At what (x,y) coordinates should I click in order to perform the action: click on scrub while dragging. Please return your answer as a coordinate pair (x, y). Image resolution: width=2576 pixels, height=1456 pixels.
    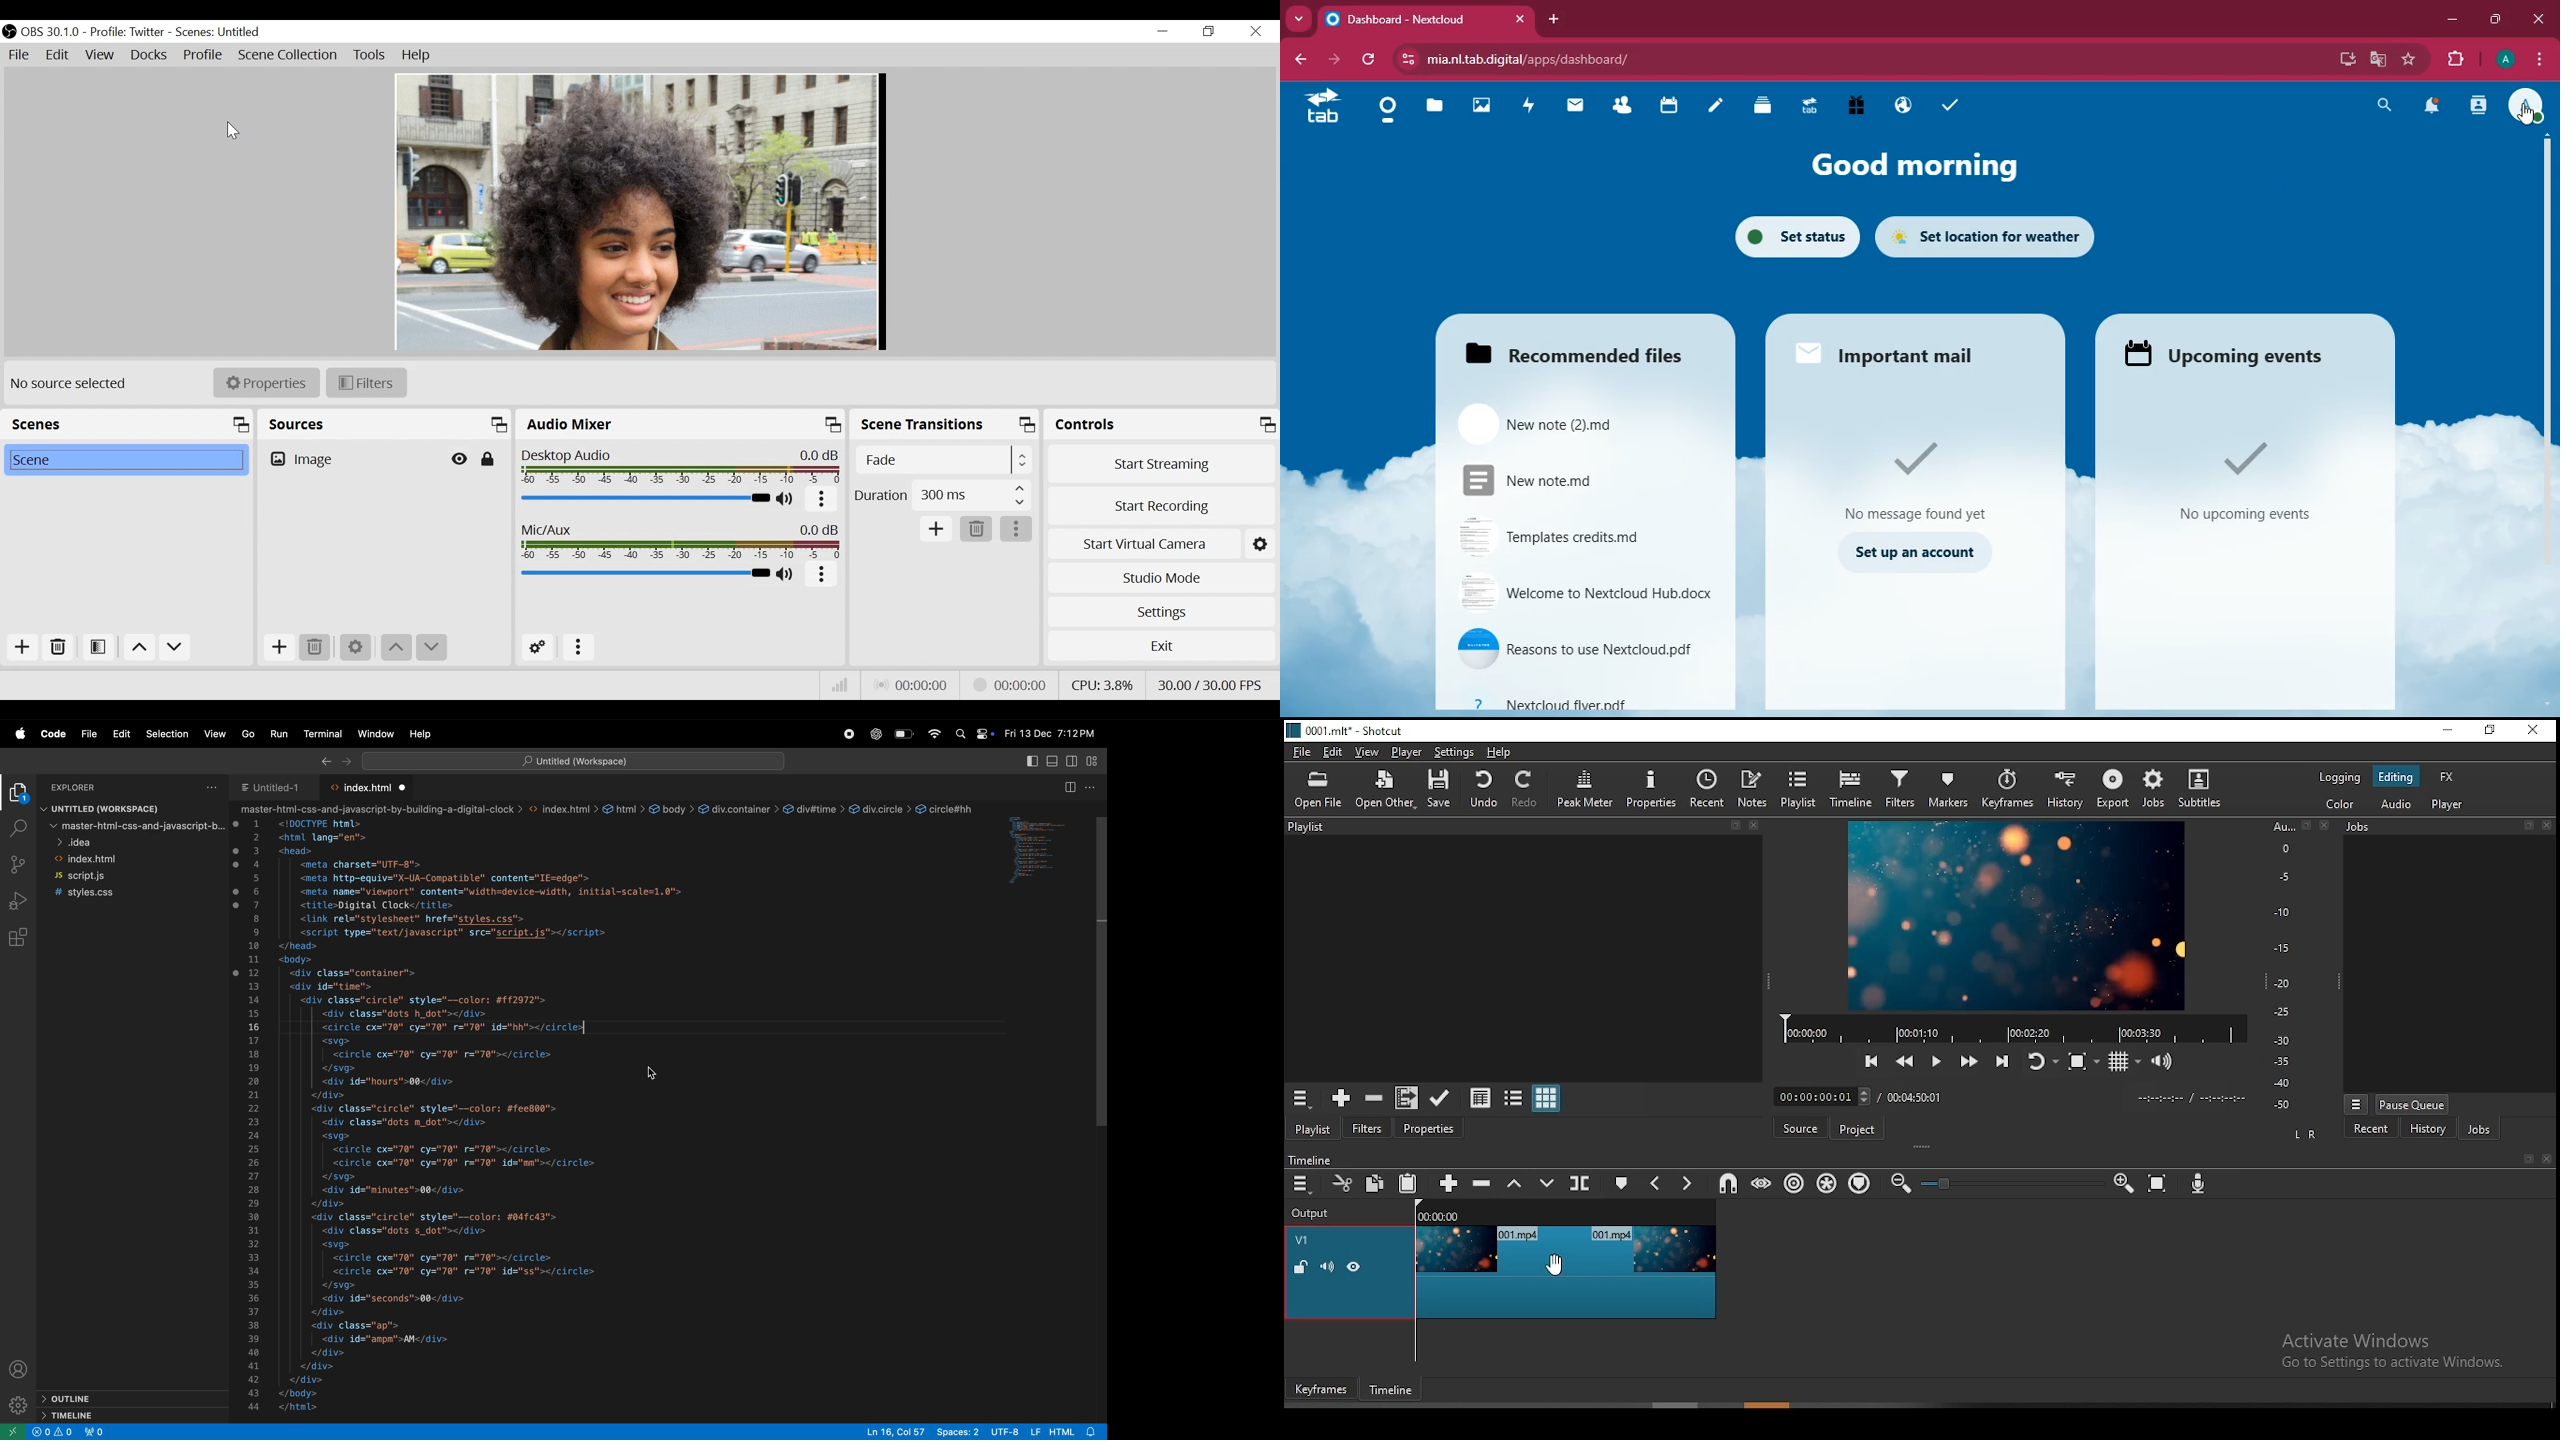
    Looking at the image, I should click on (1762, 1184).